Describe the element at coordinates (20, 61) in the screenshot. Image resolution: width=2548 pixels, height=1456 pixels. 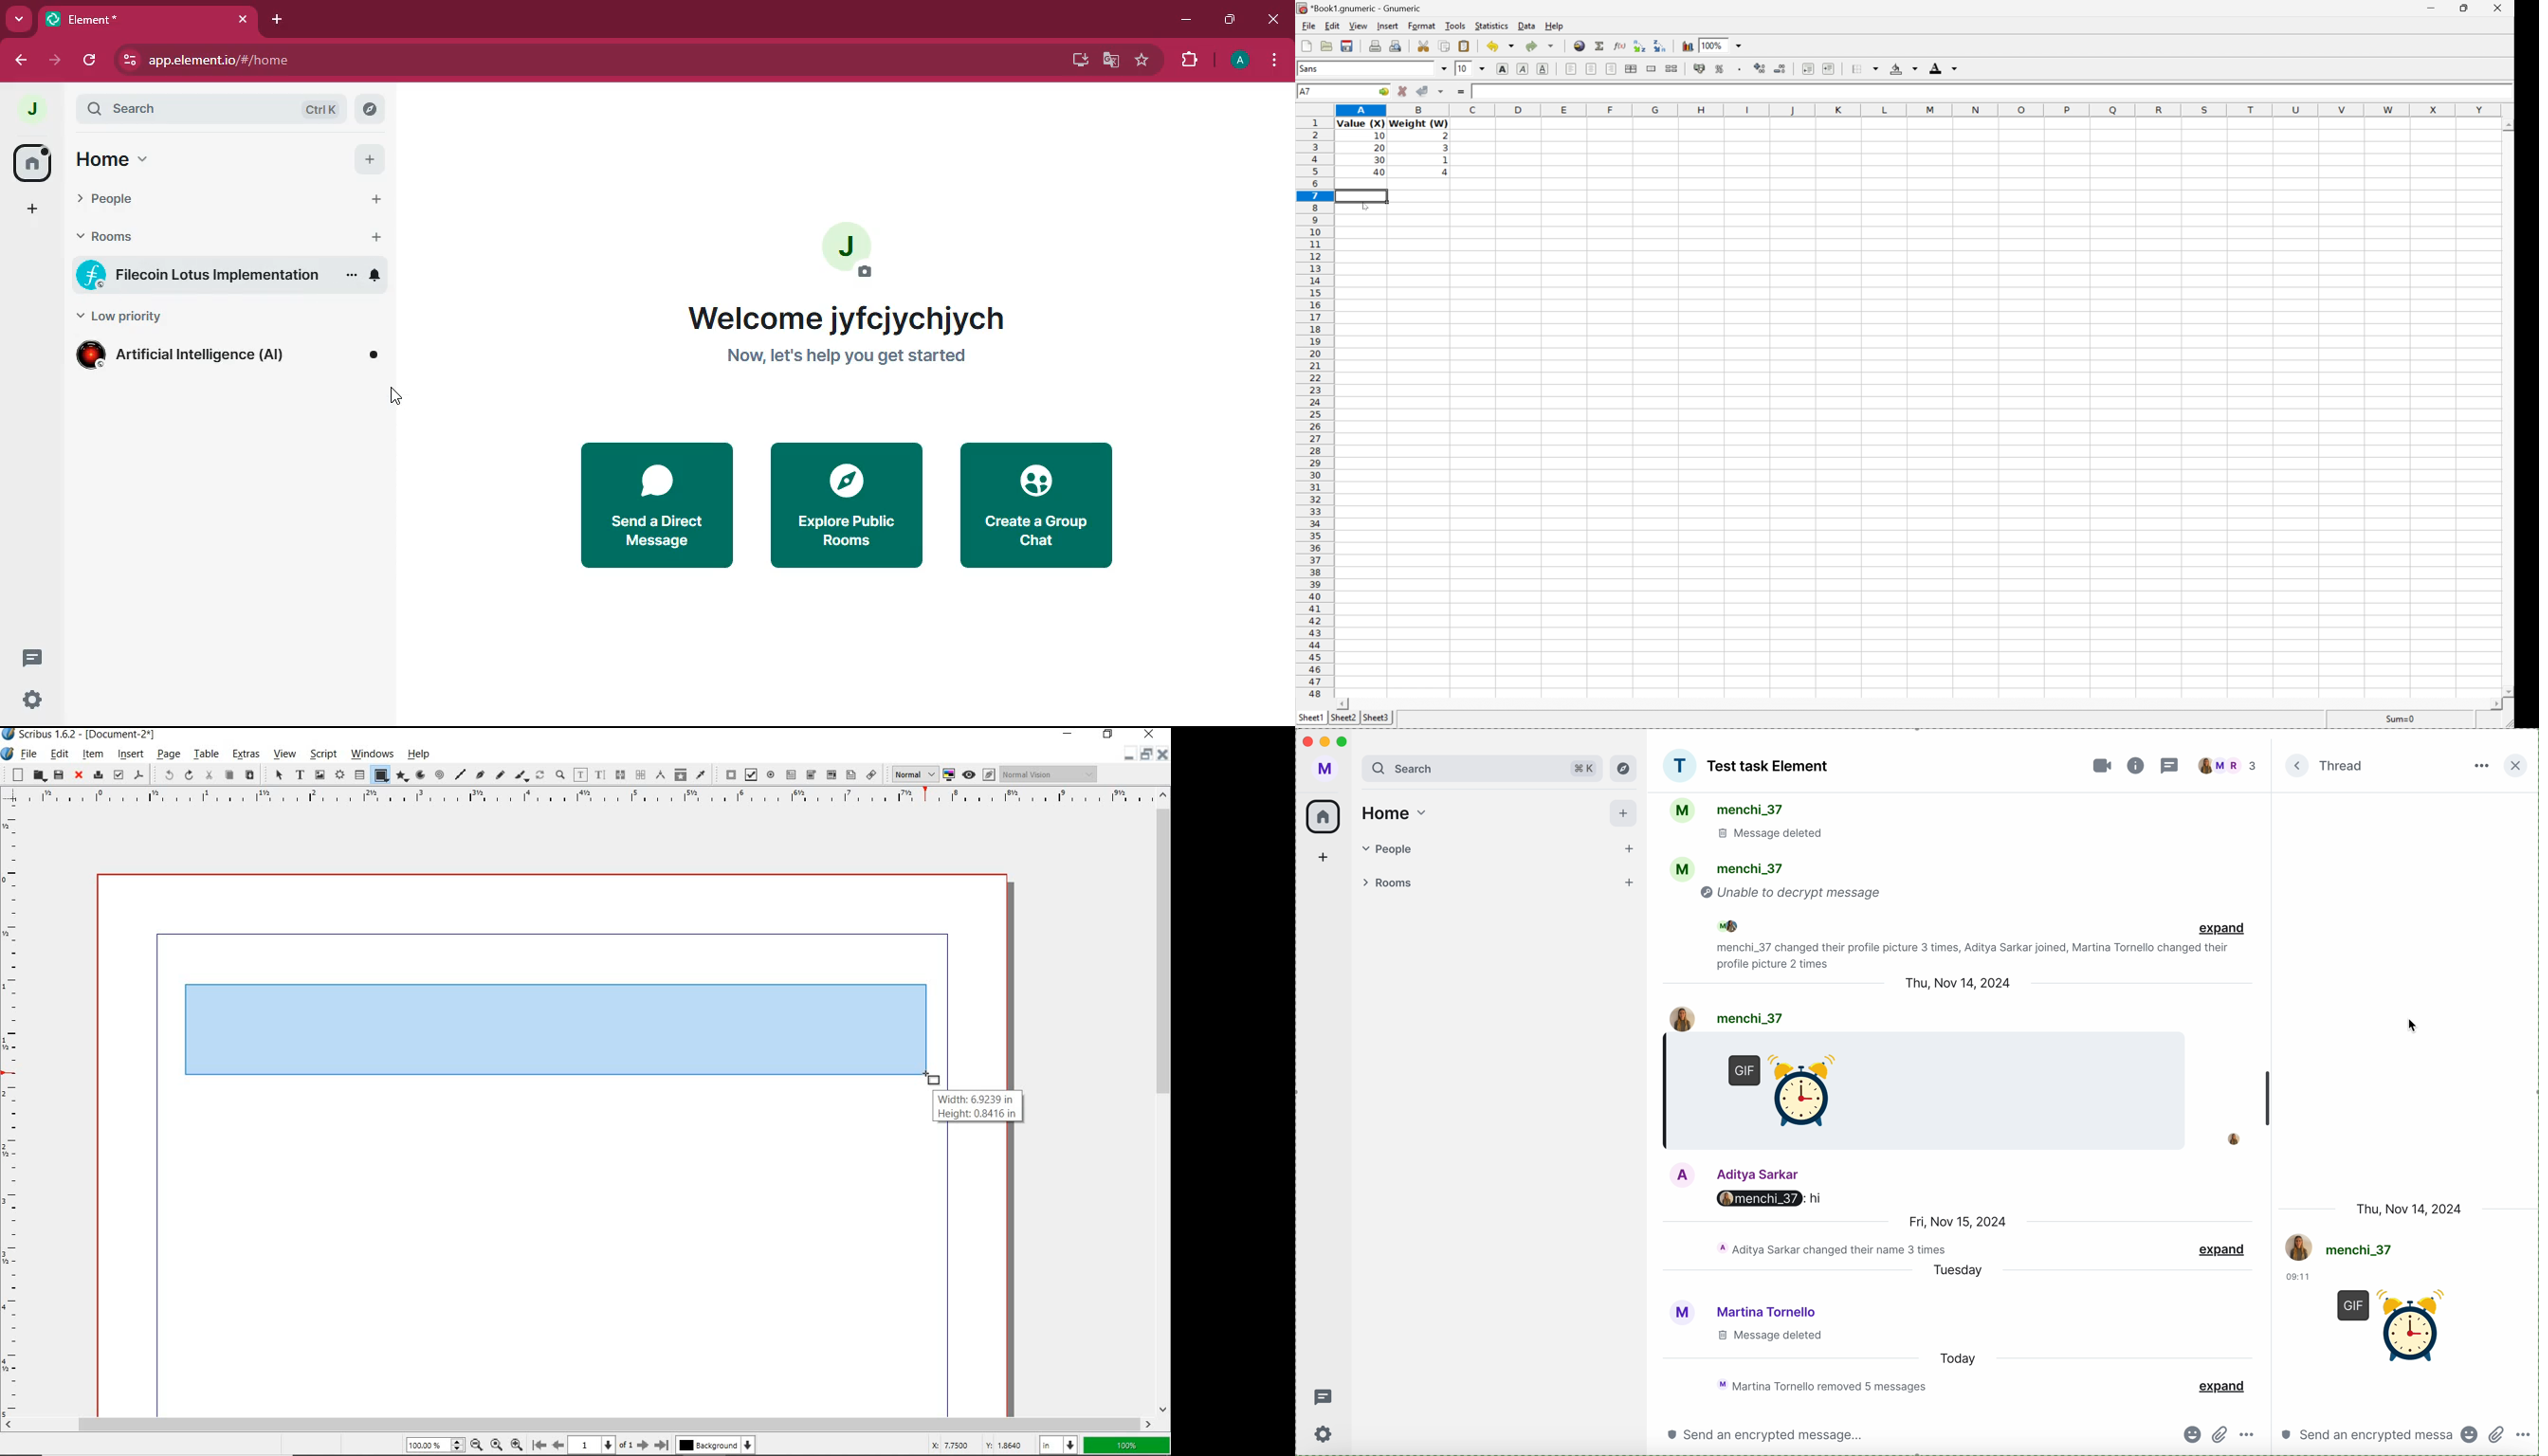
I see `back` at that location.